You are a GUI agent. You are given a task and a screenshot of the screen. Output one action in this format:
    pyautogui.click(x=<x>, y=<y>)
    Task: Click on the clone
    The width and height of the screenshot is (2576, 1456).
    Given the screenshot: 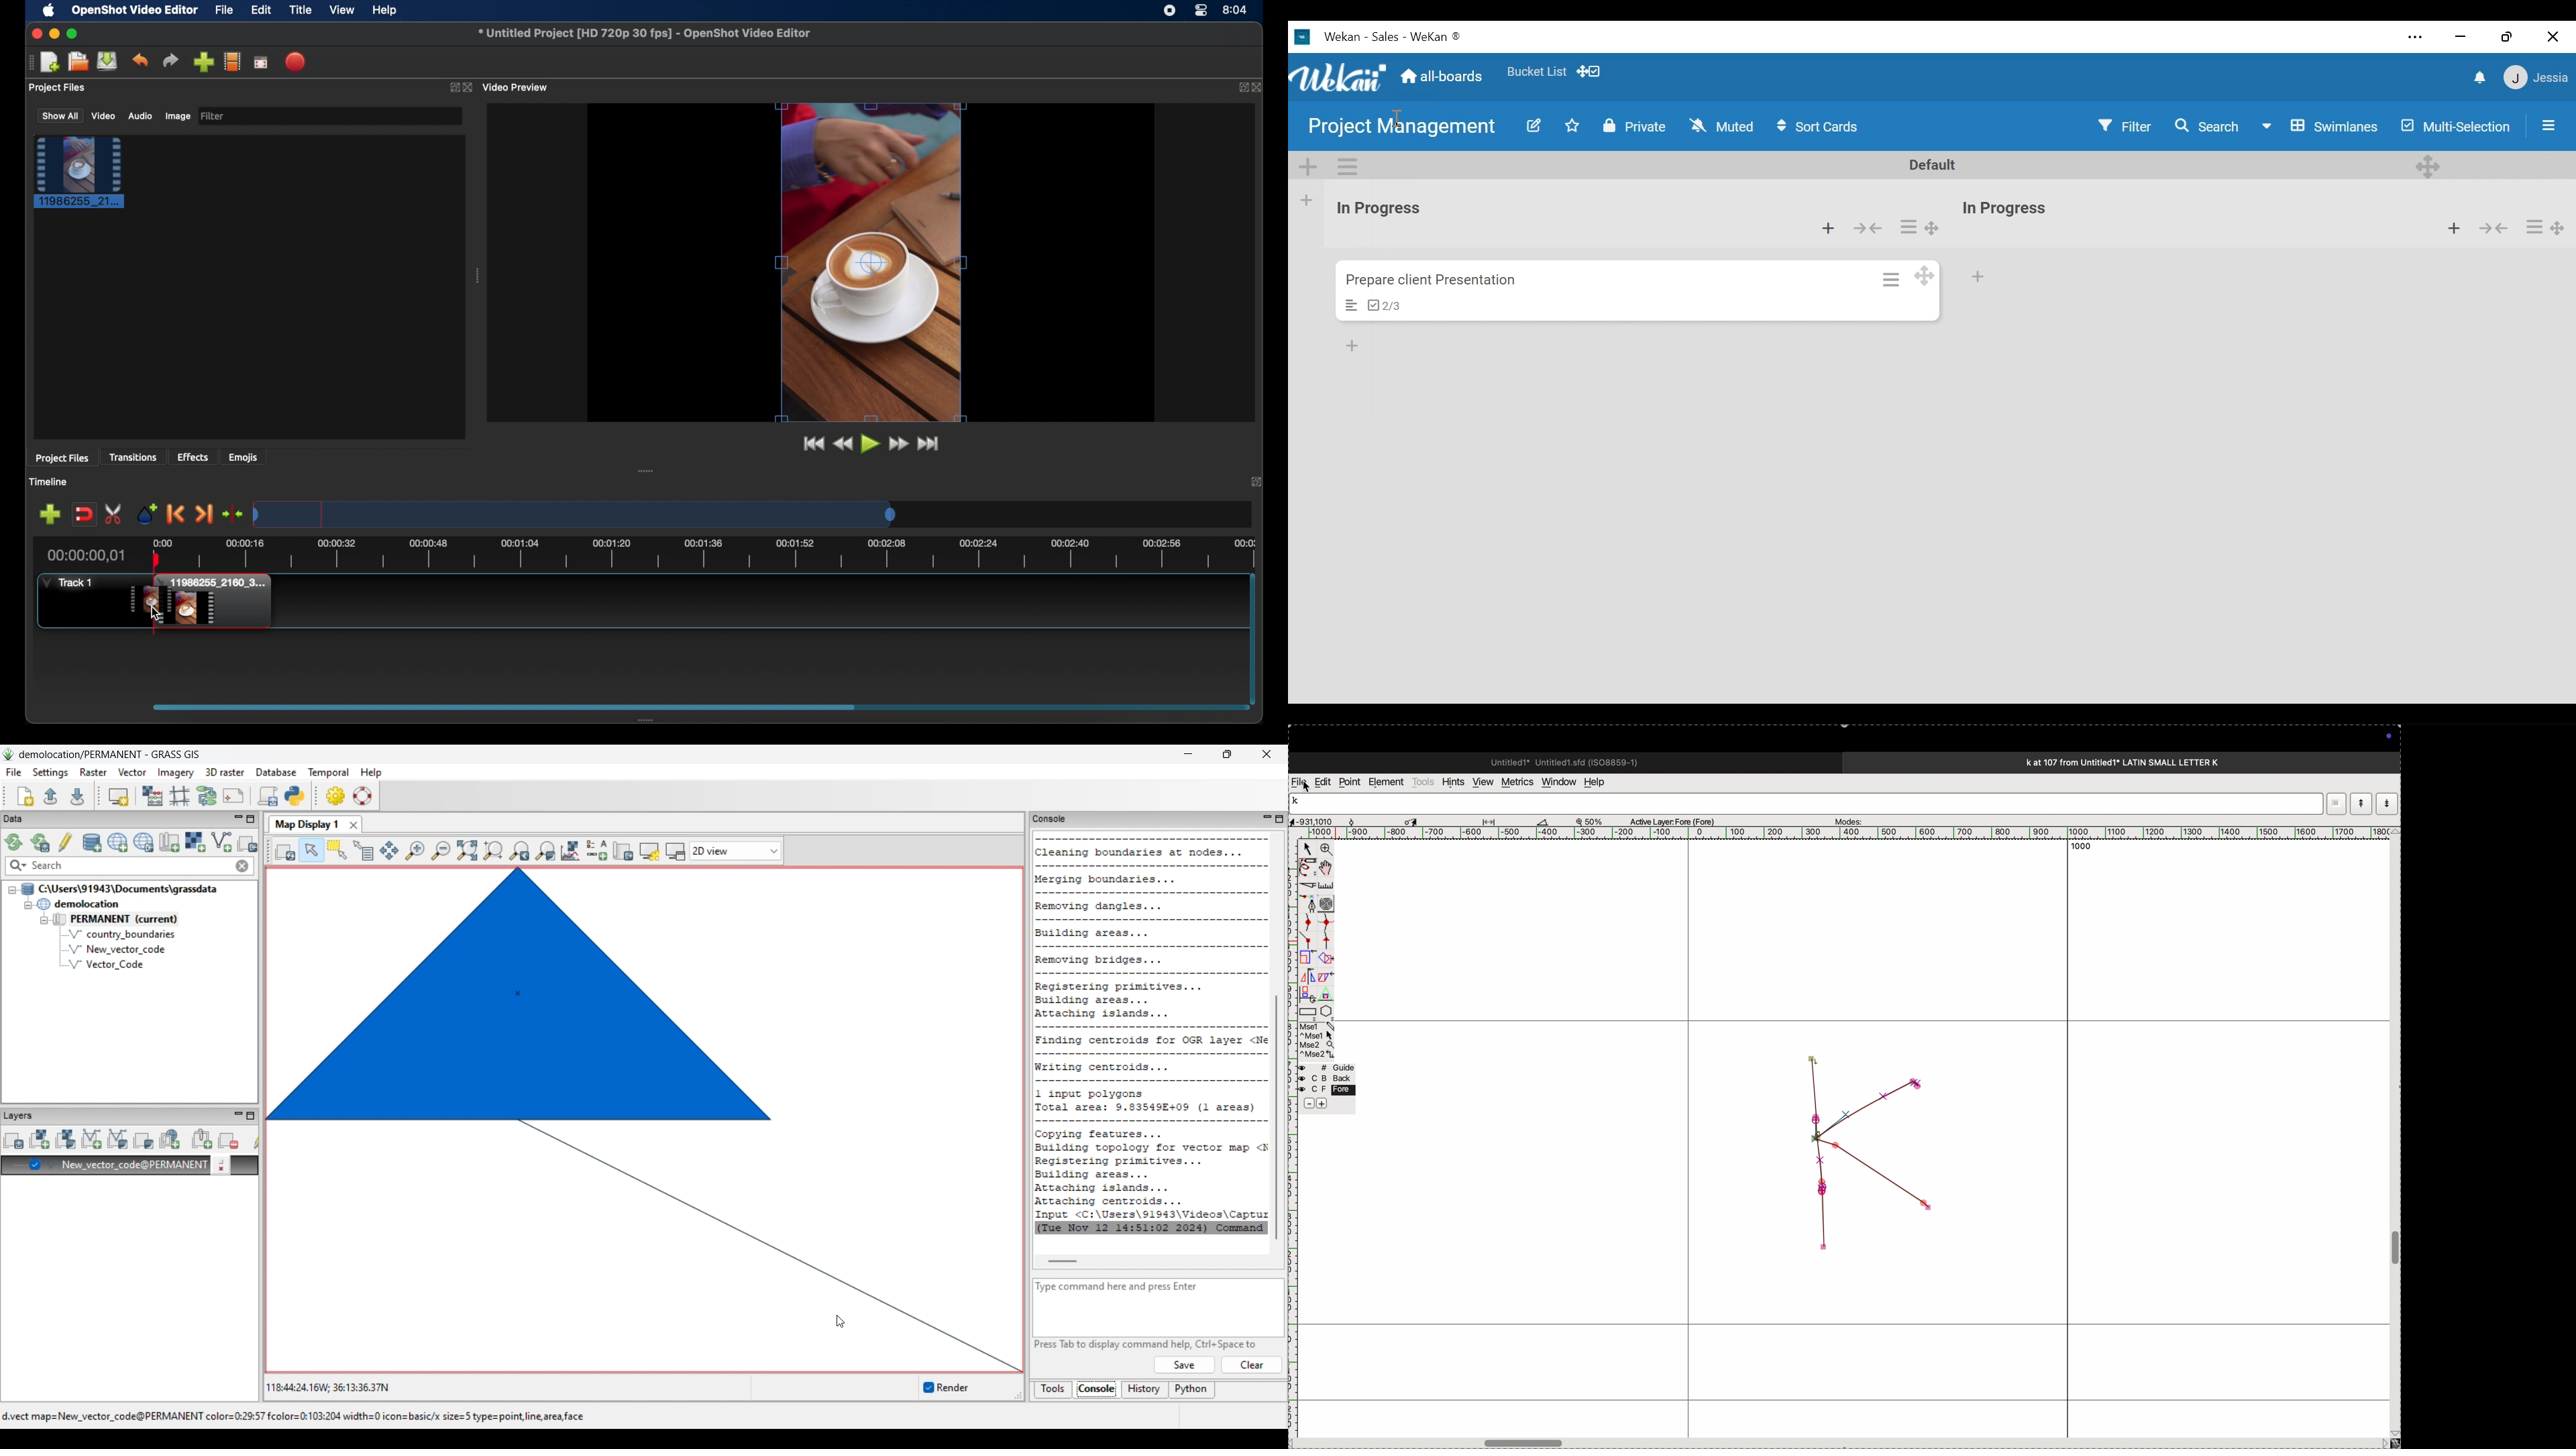 What is the action you would take?
    pyautogui.click(x=1306, y=958)
    